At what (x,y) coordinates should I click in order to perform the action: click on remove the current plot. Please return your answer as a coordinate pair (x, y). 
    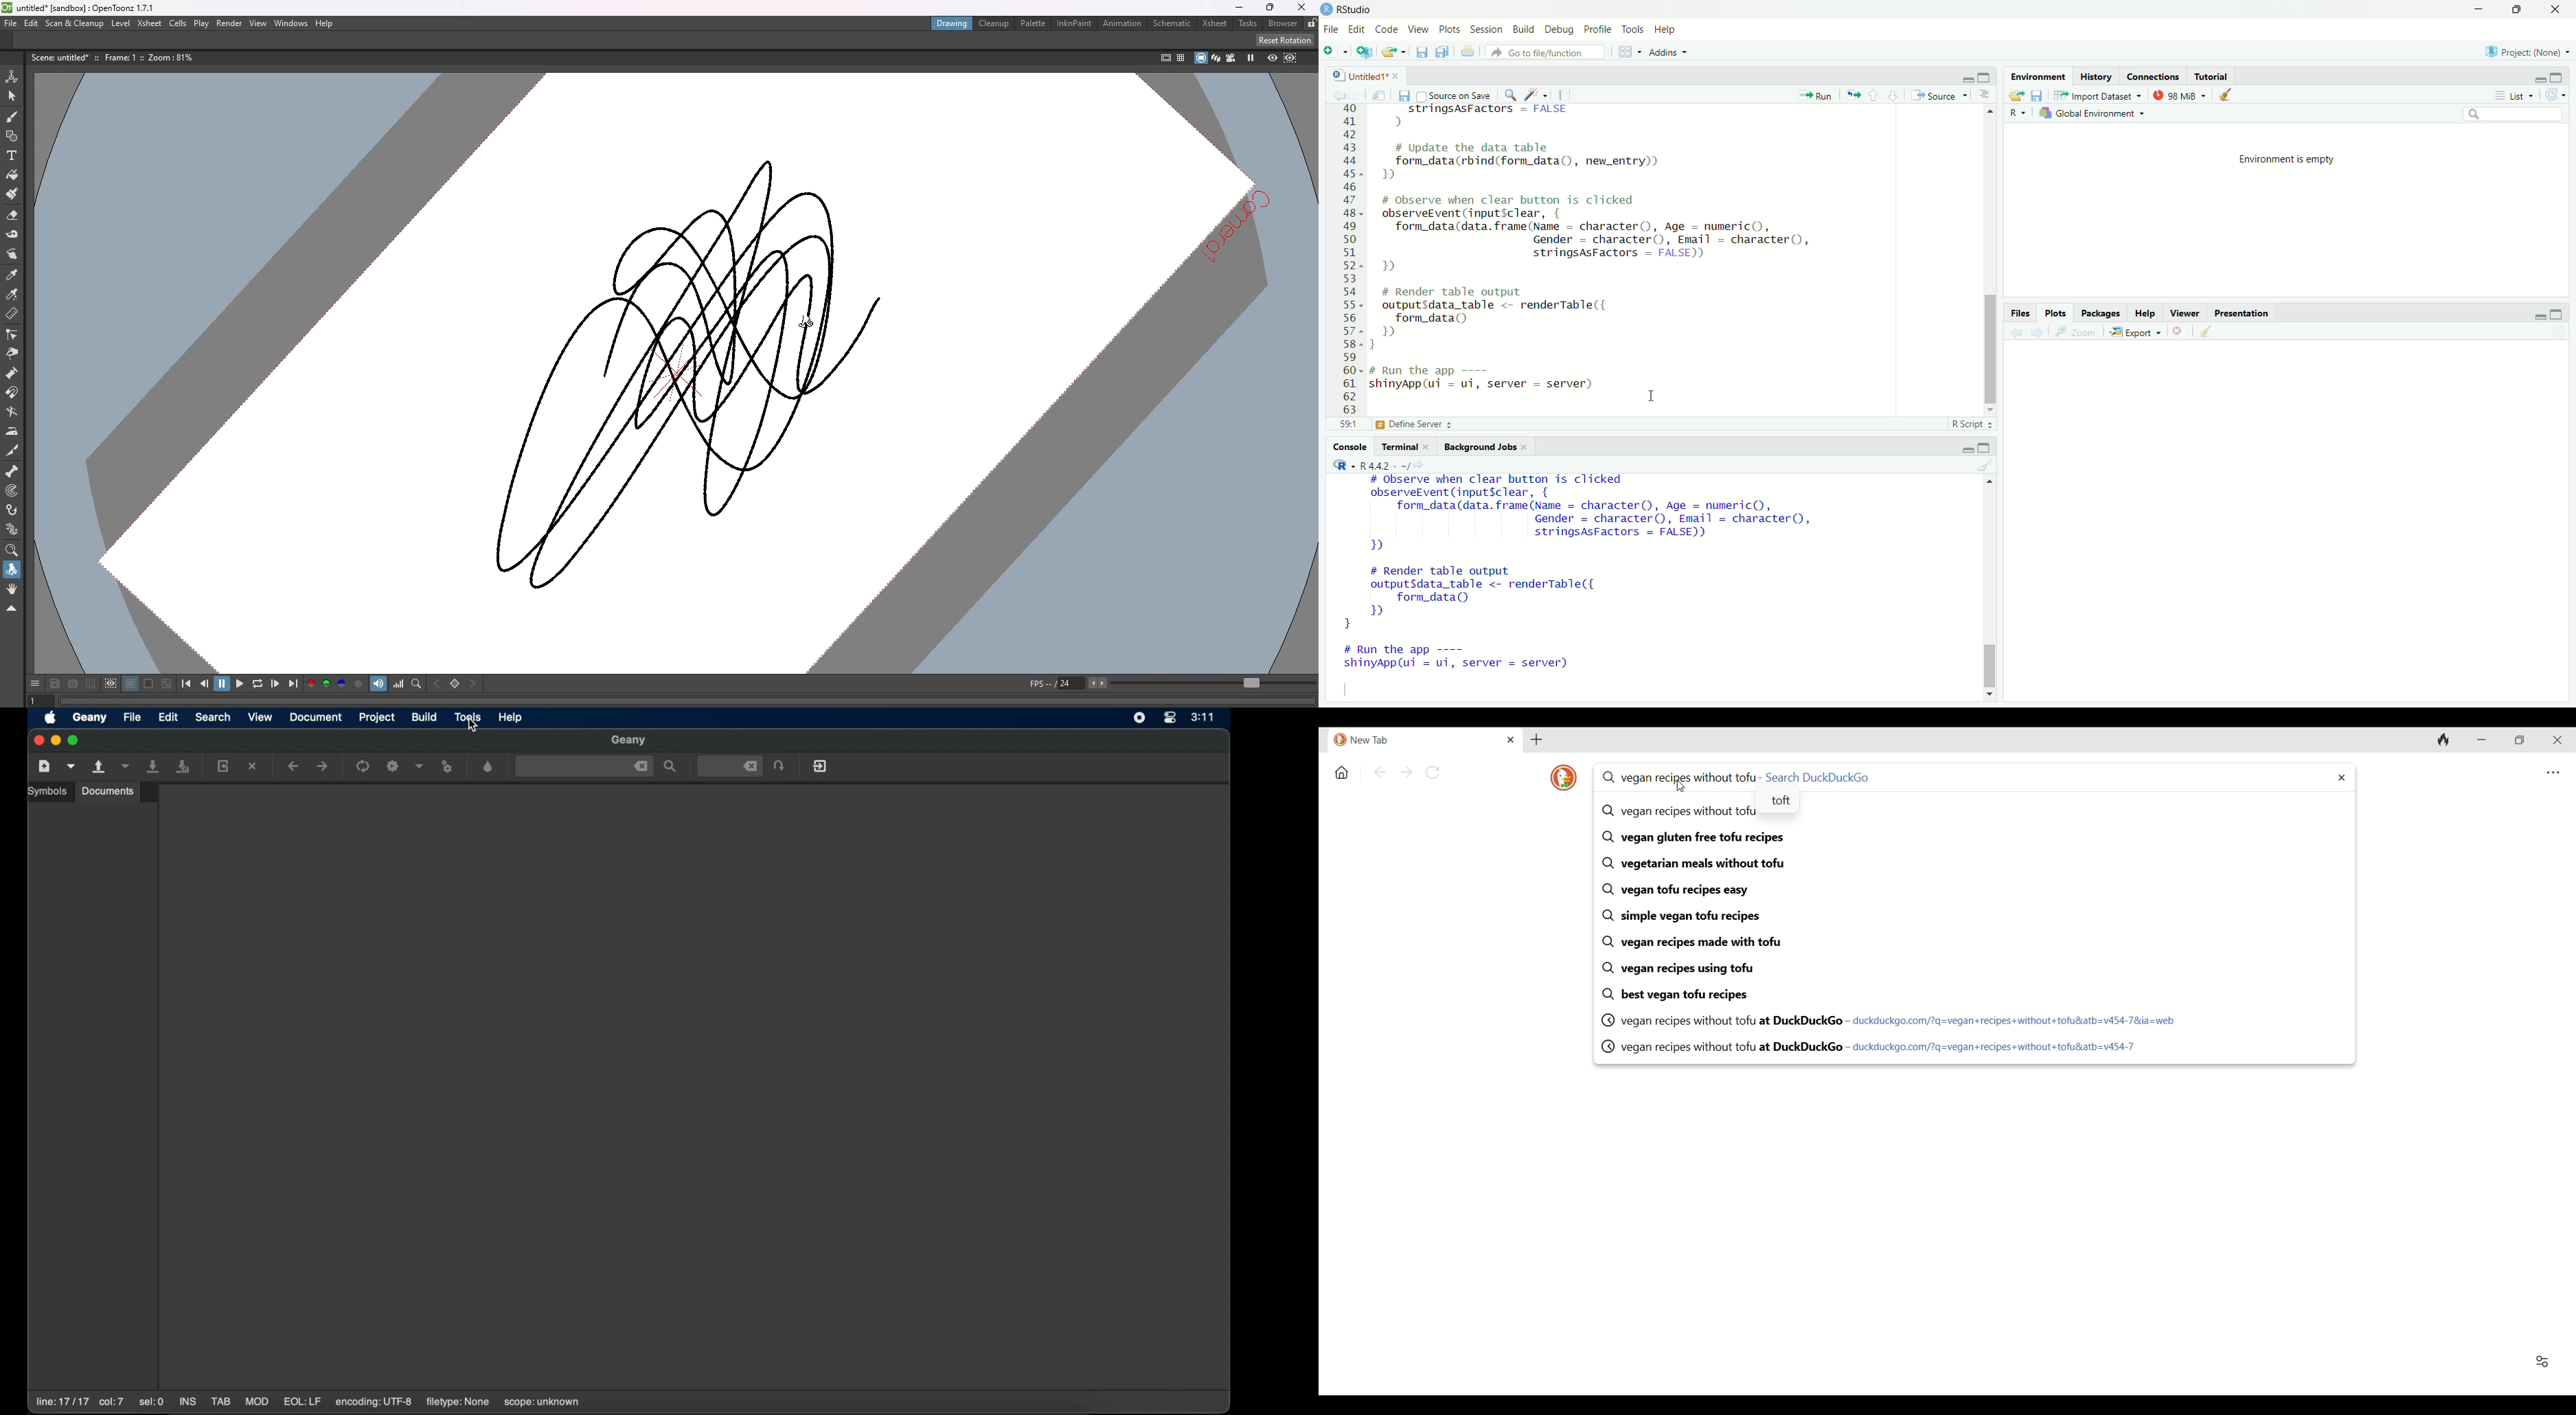
    Looking at the image, I should click on (2178, 333).